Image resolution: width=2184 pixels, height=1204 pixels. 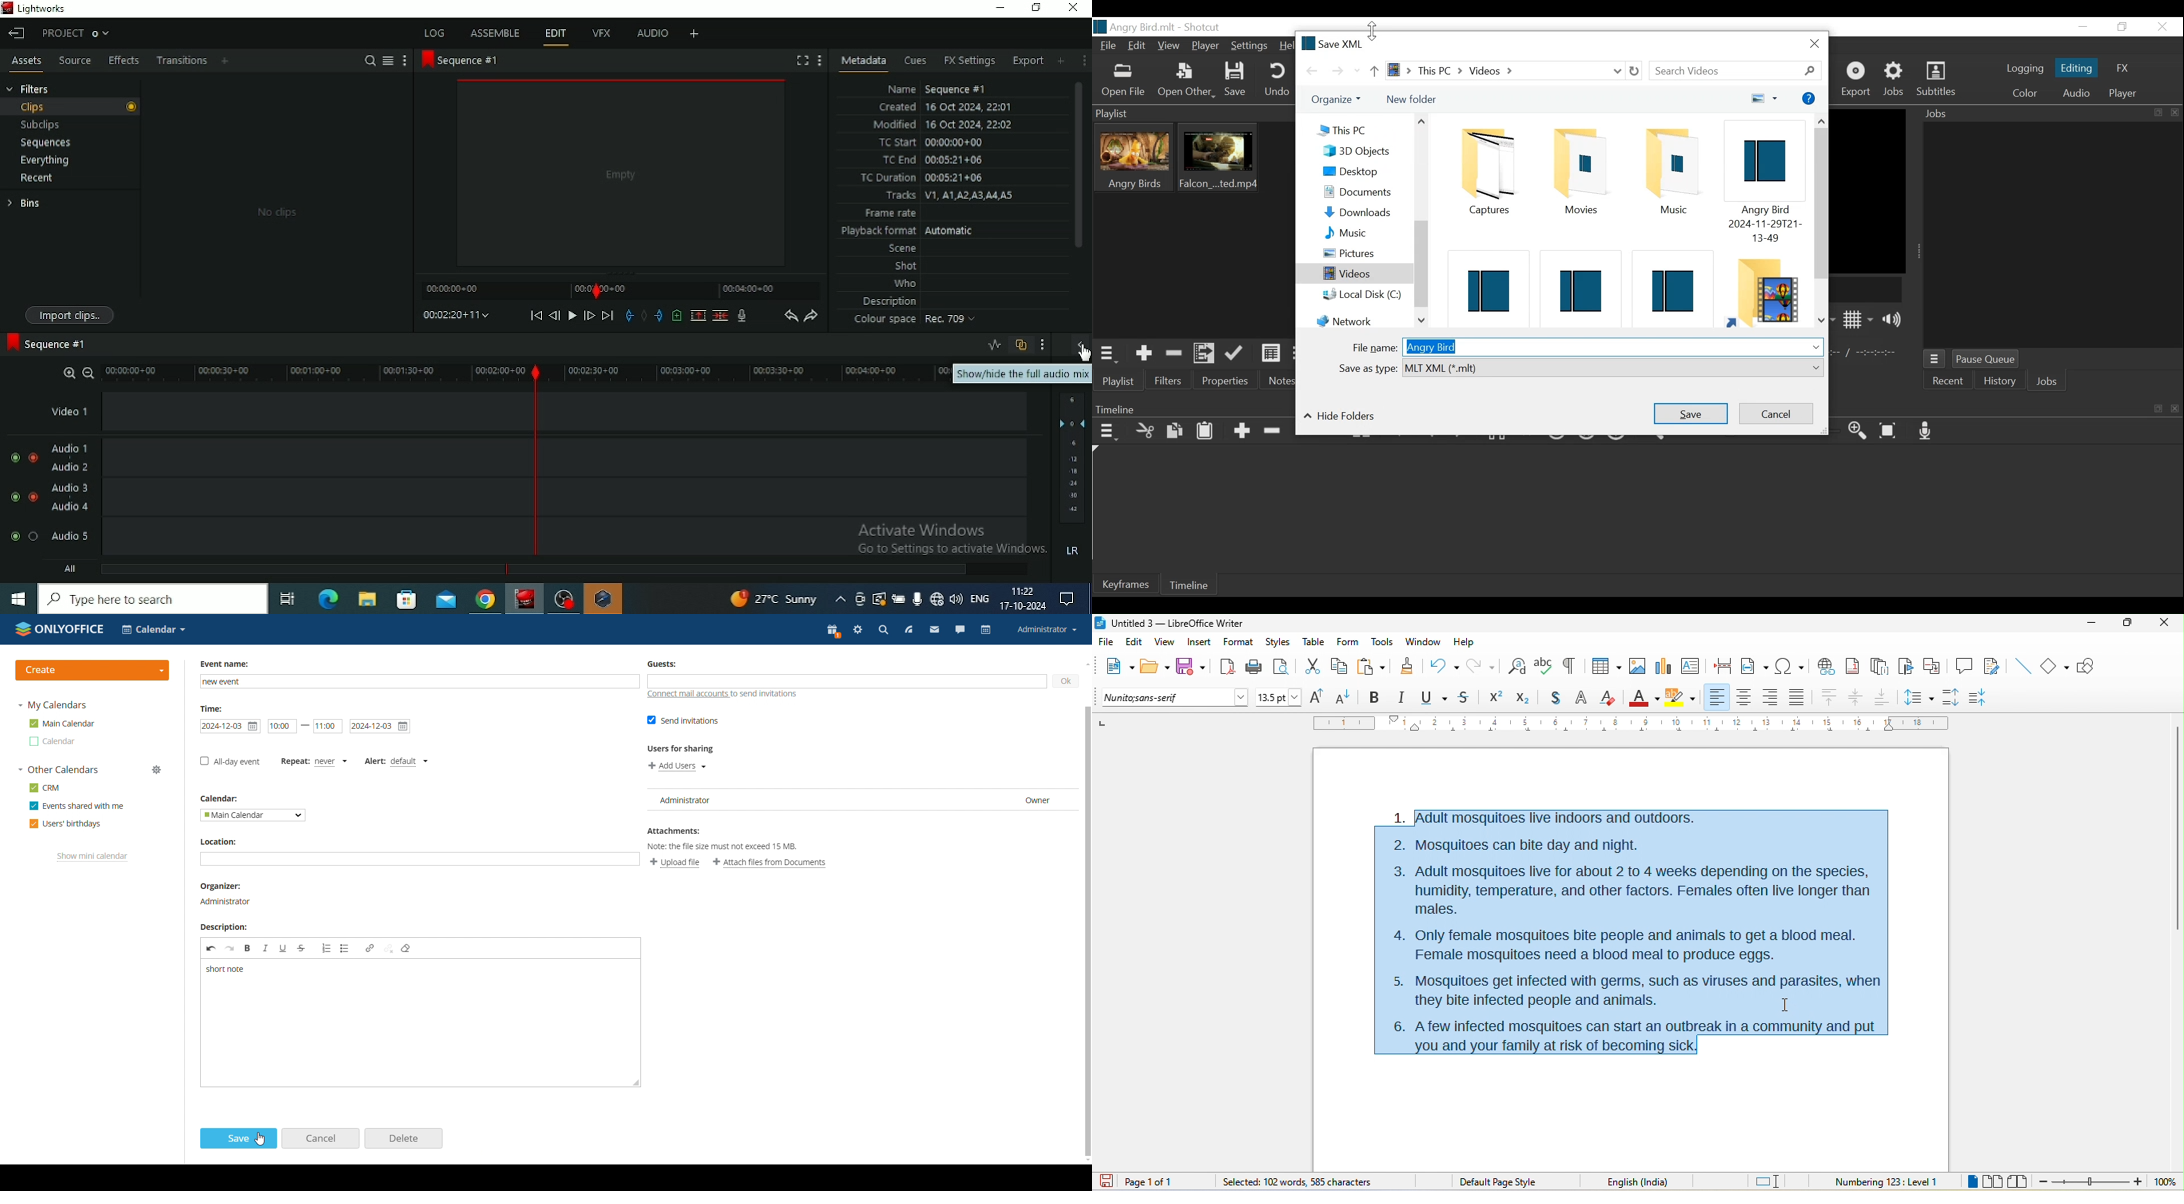 I want to click on tools, so click(x=1384, y=643).